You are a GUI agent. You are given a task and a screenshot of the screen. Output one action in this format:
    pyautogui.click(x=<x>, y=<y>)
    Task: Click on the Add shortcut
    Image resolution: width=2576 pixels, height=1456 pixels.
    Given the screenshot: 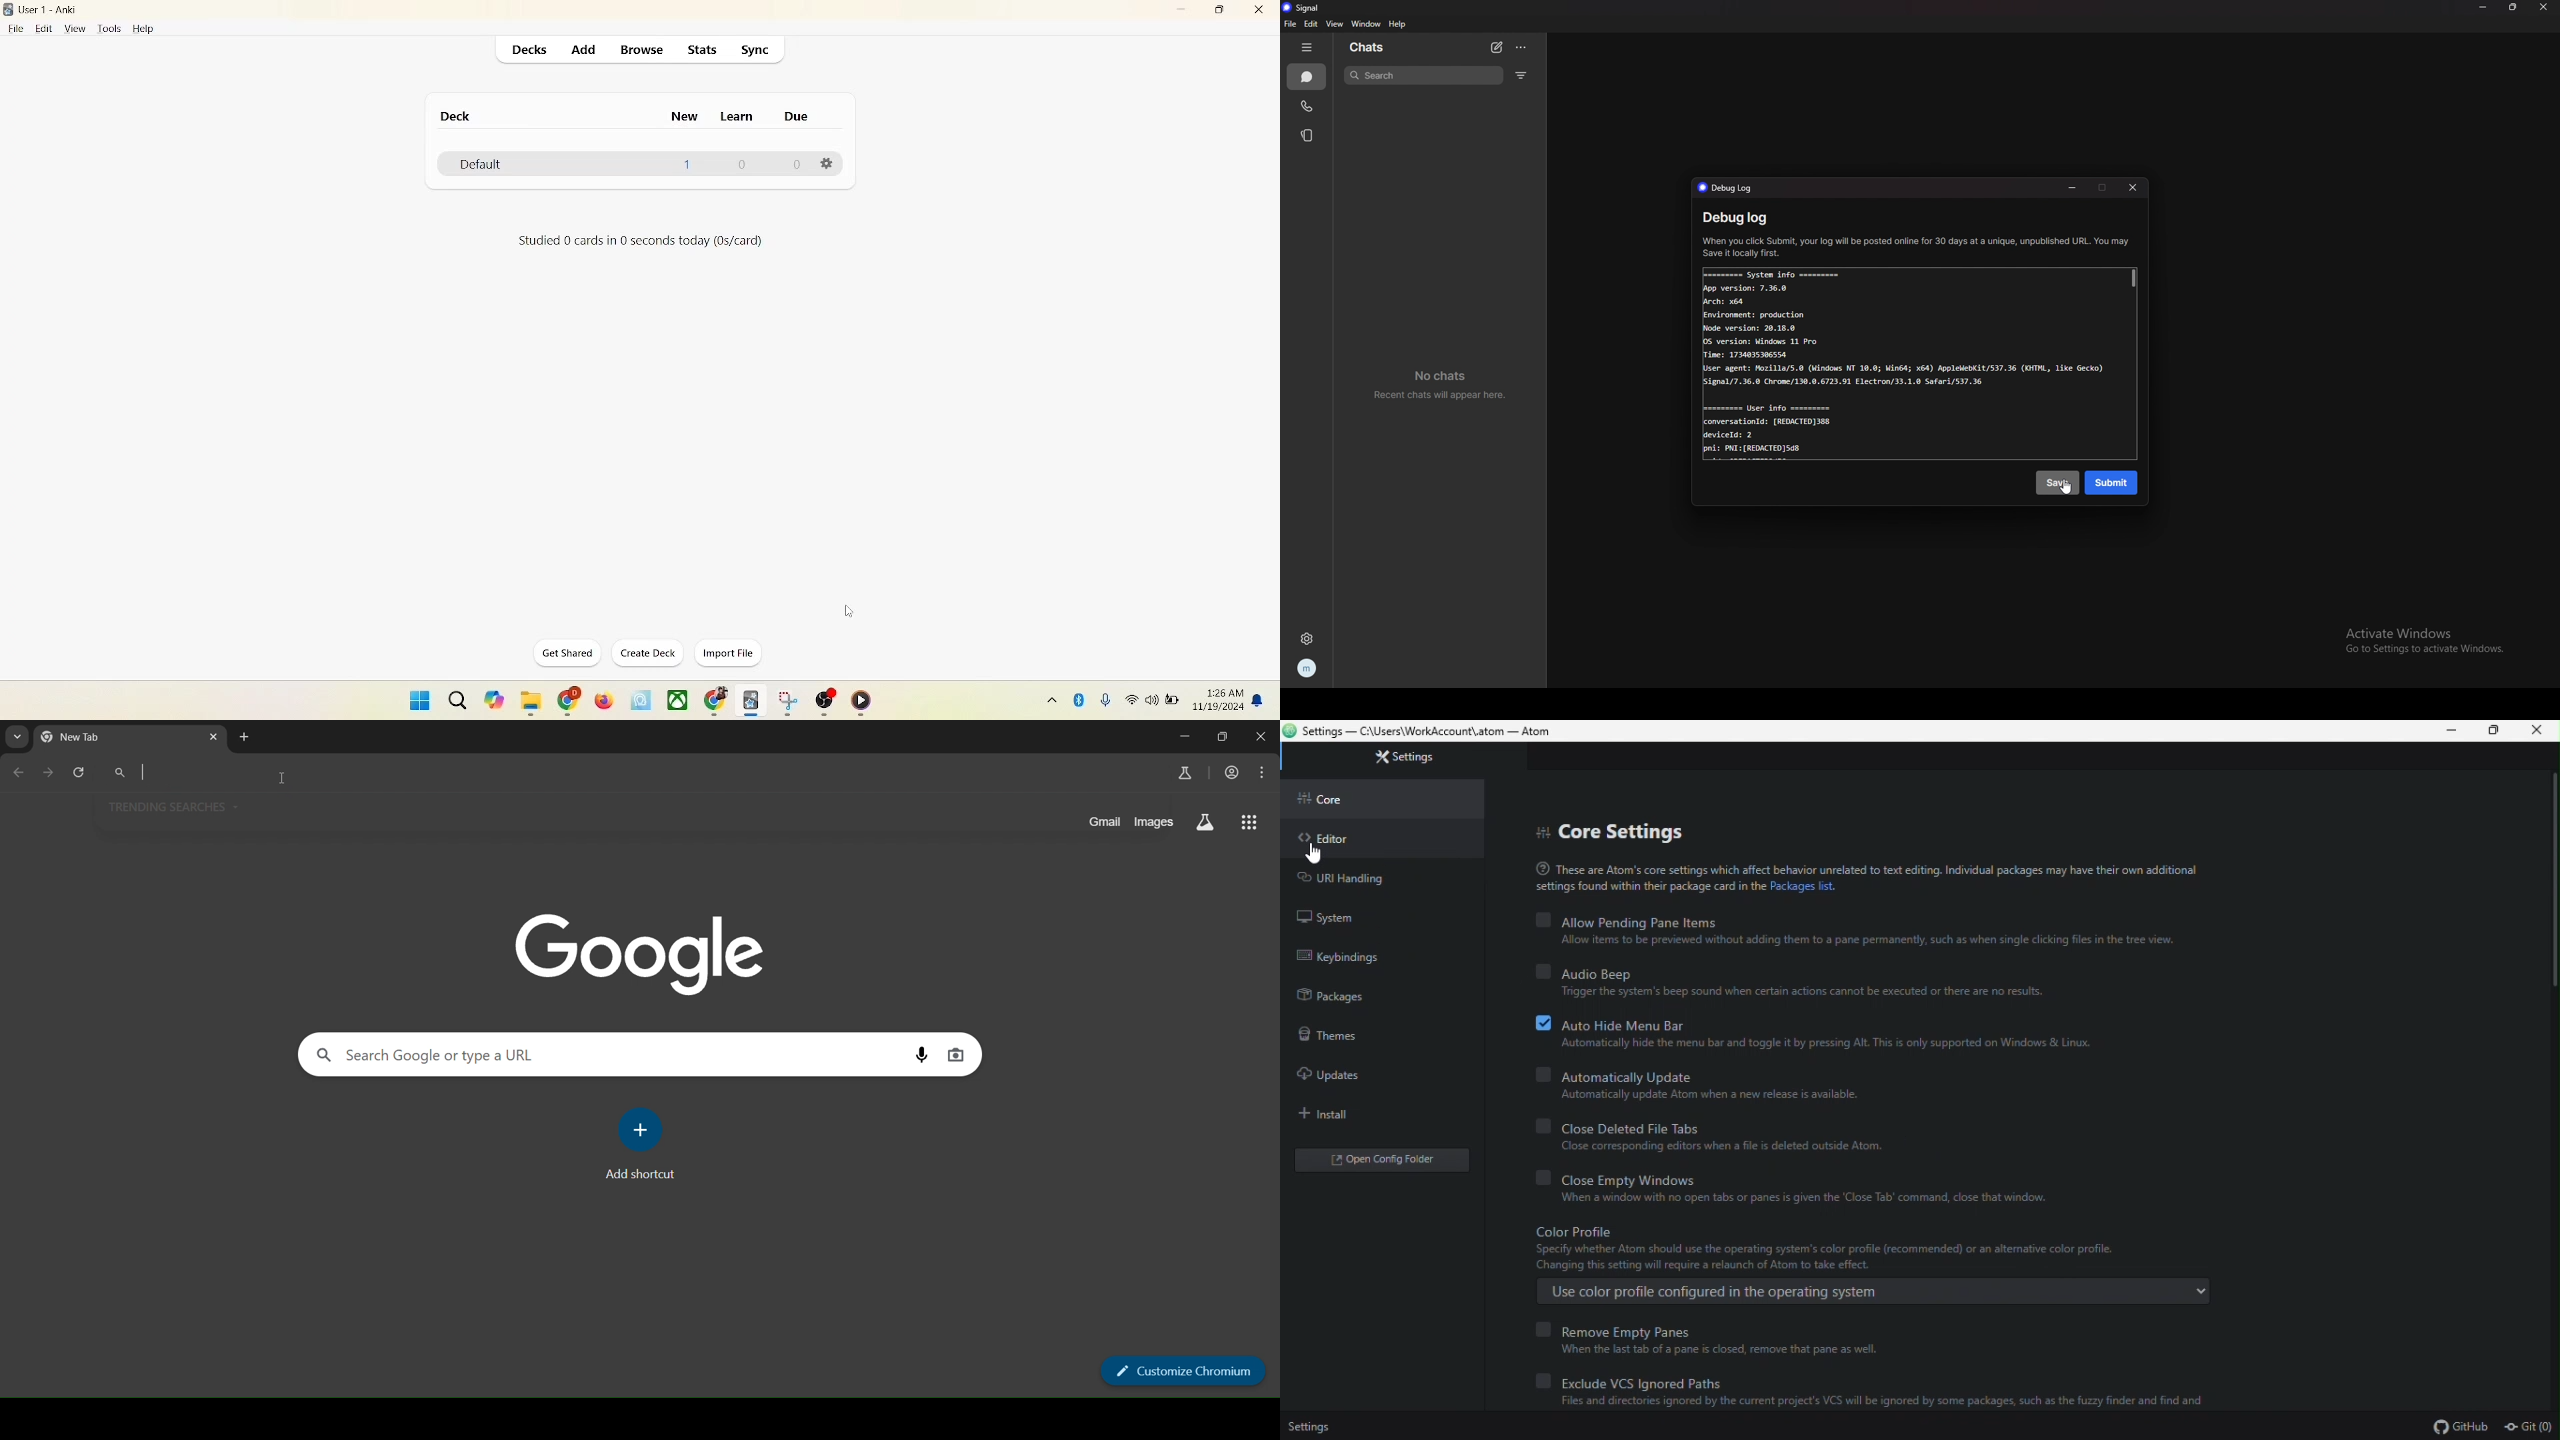 What is the action you would take?
    pyautogui.click(x=645, y=1177)
    